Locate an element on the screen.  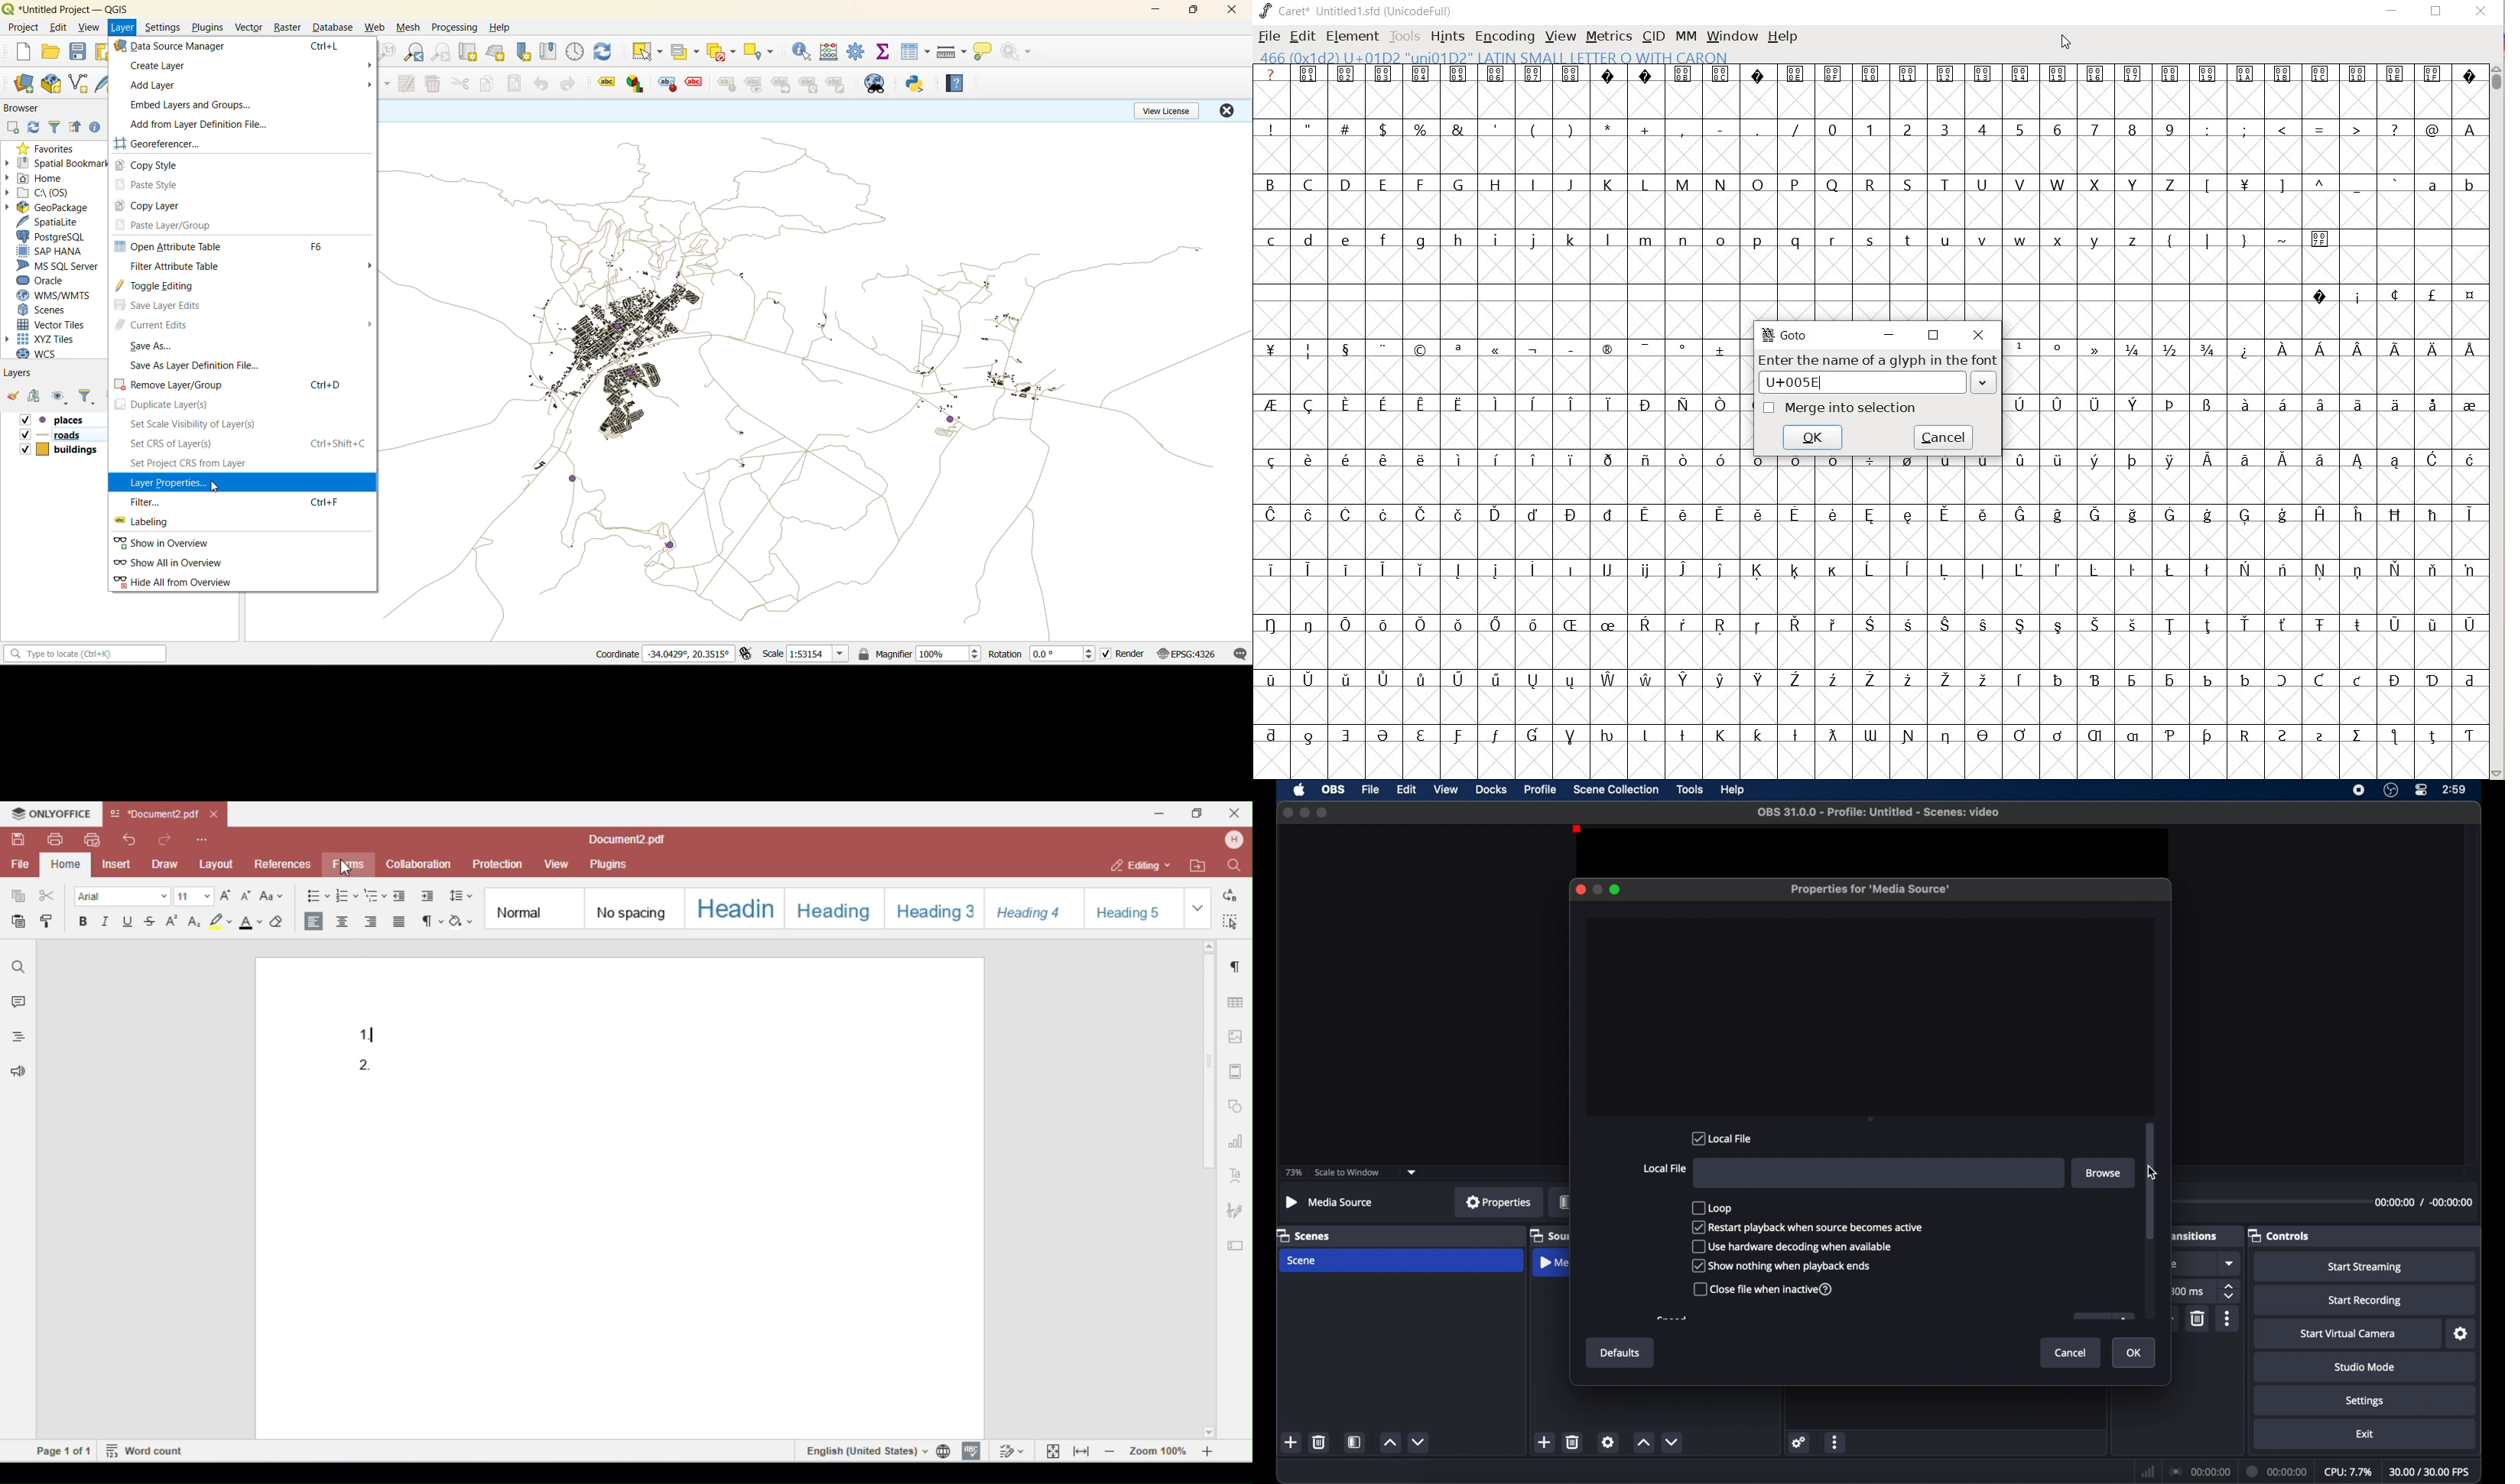
settings is located at coordinates (1799, 1443).